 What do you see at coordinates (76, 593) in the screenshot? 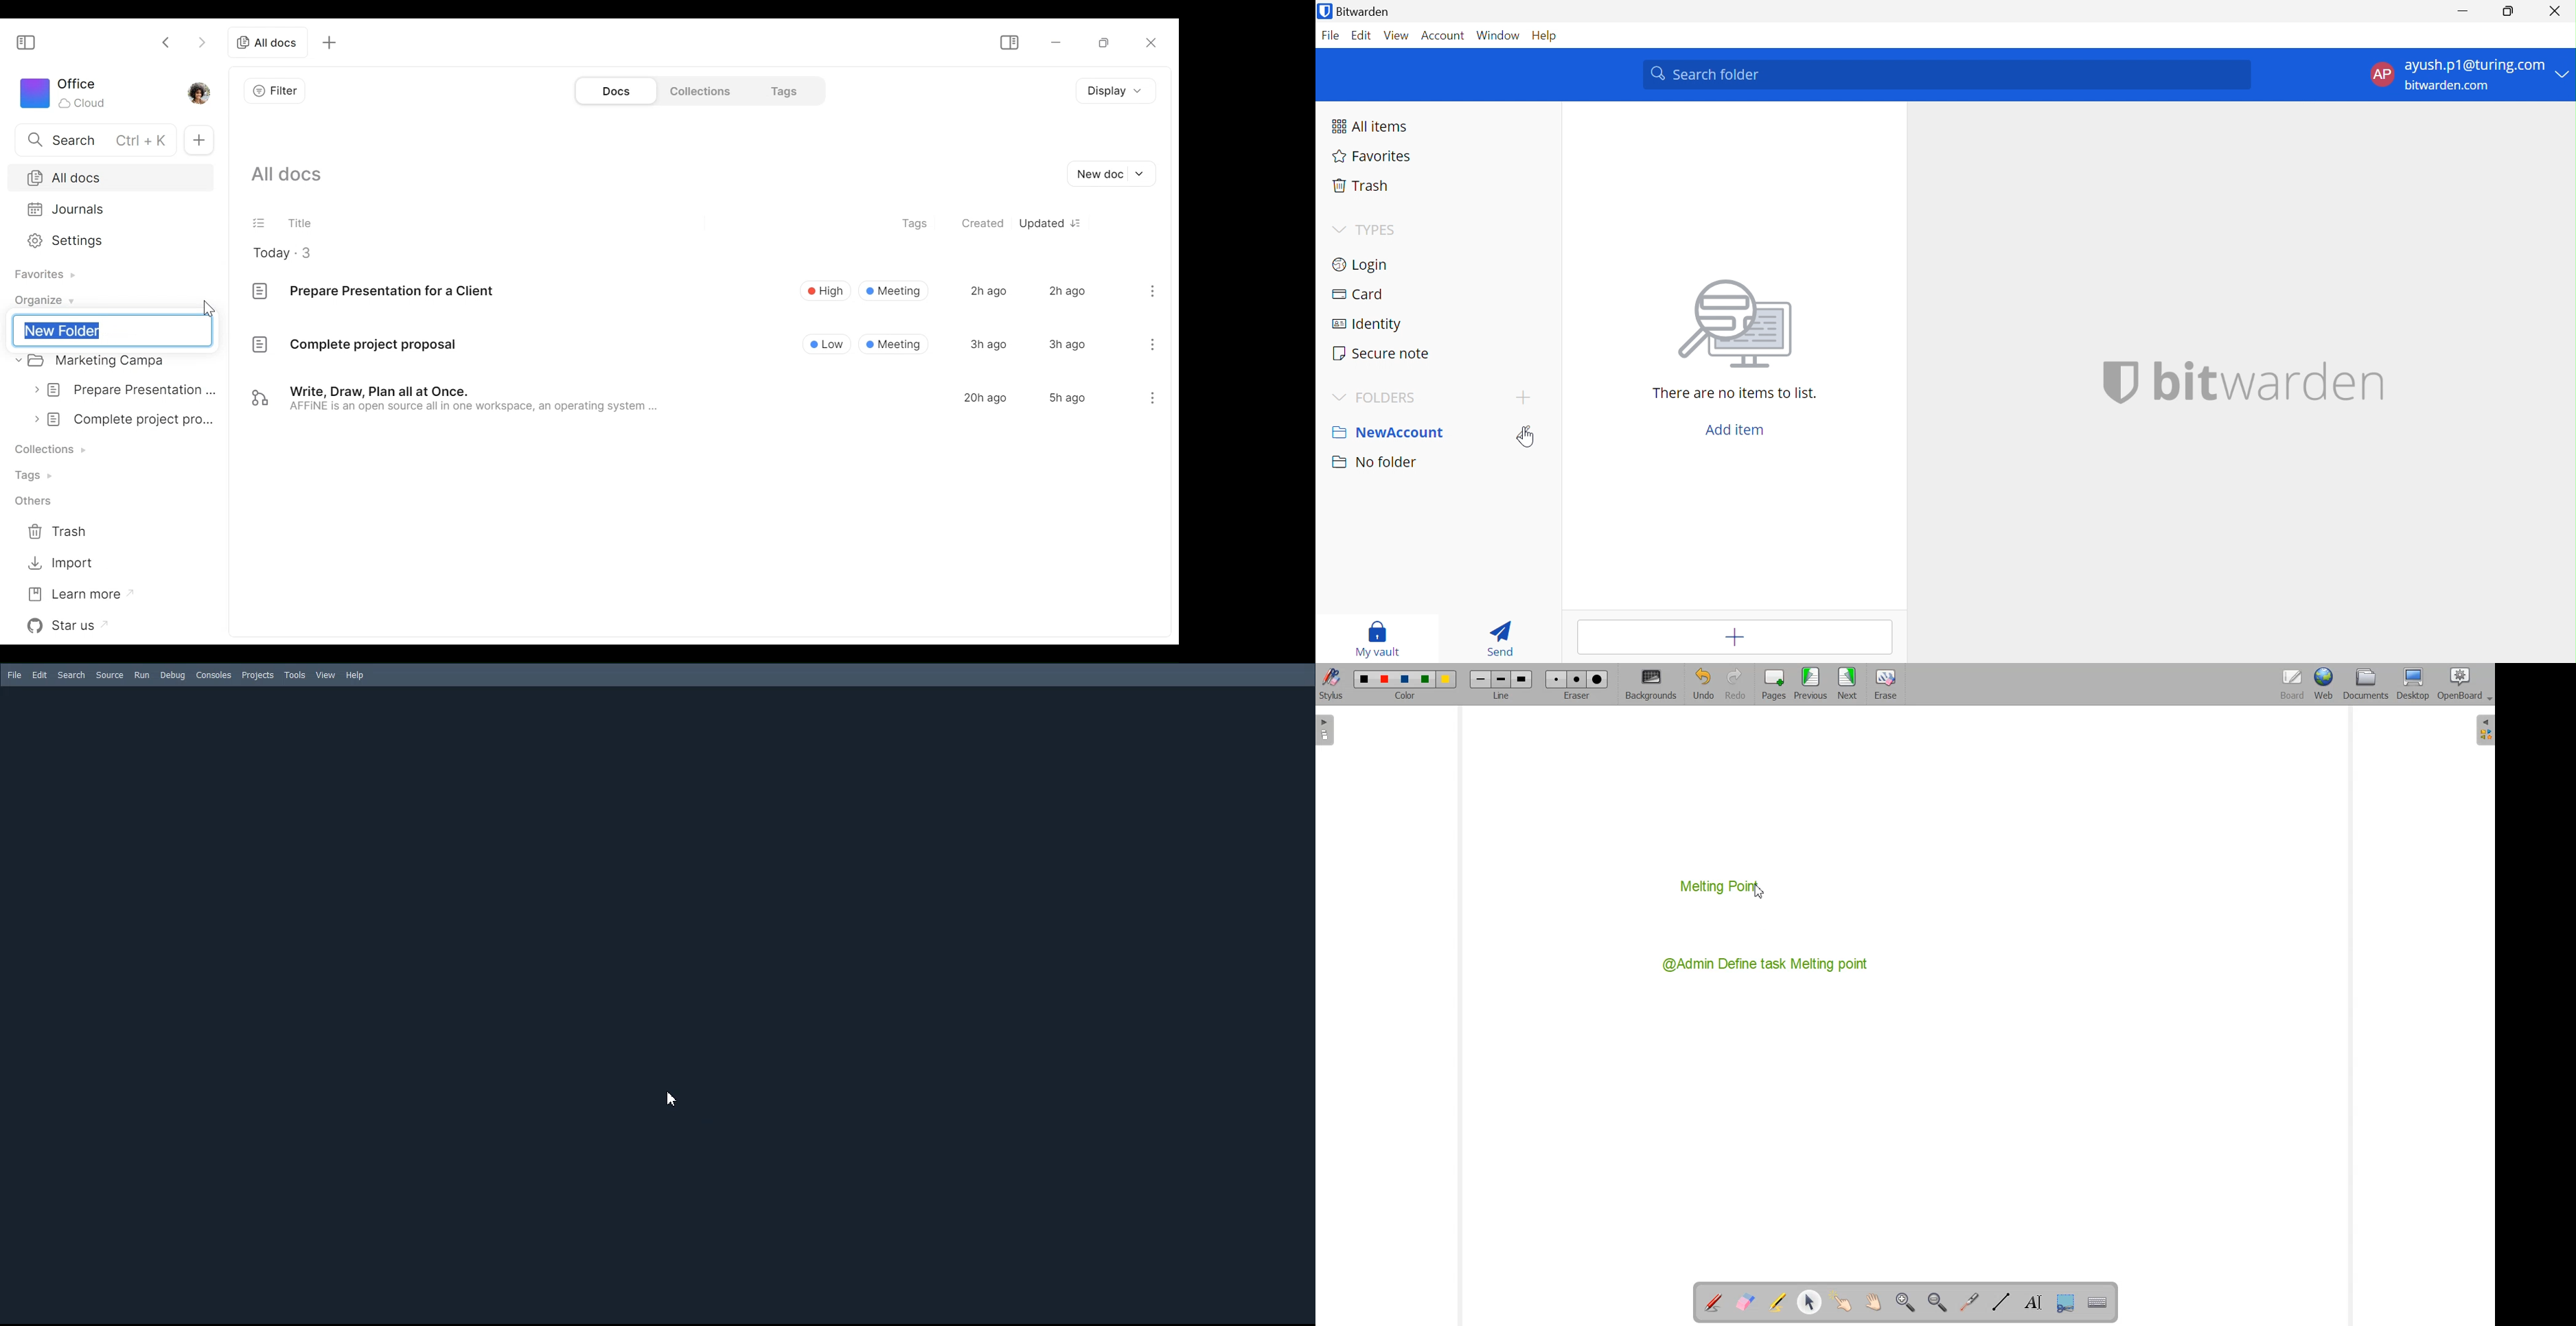
I see `Learn more` at bounding box center [76, 593].